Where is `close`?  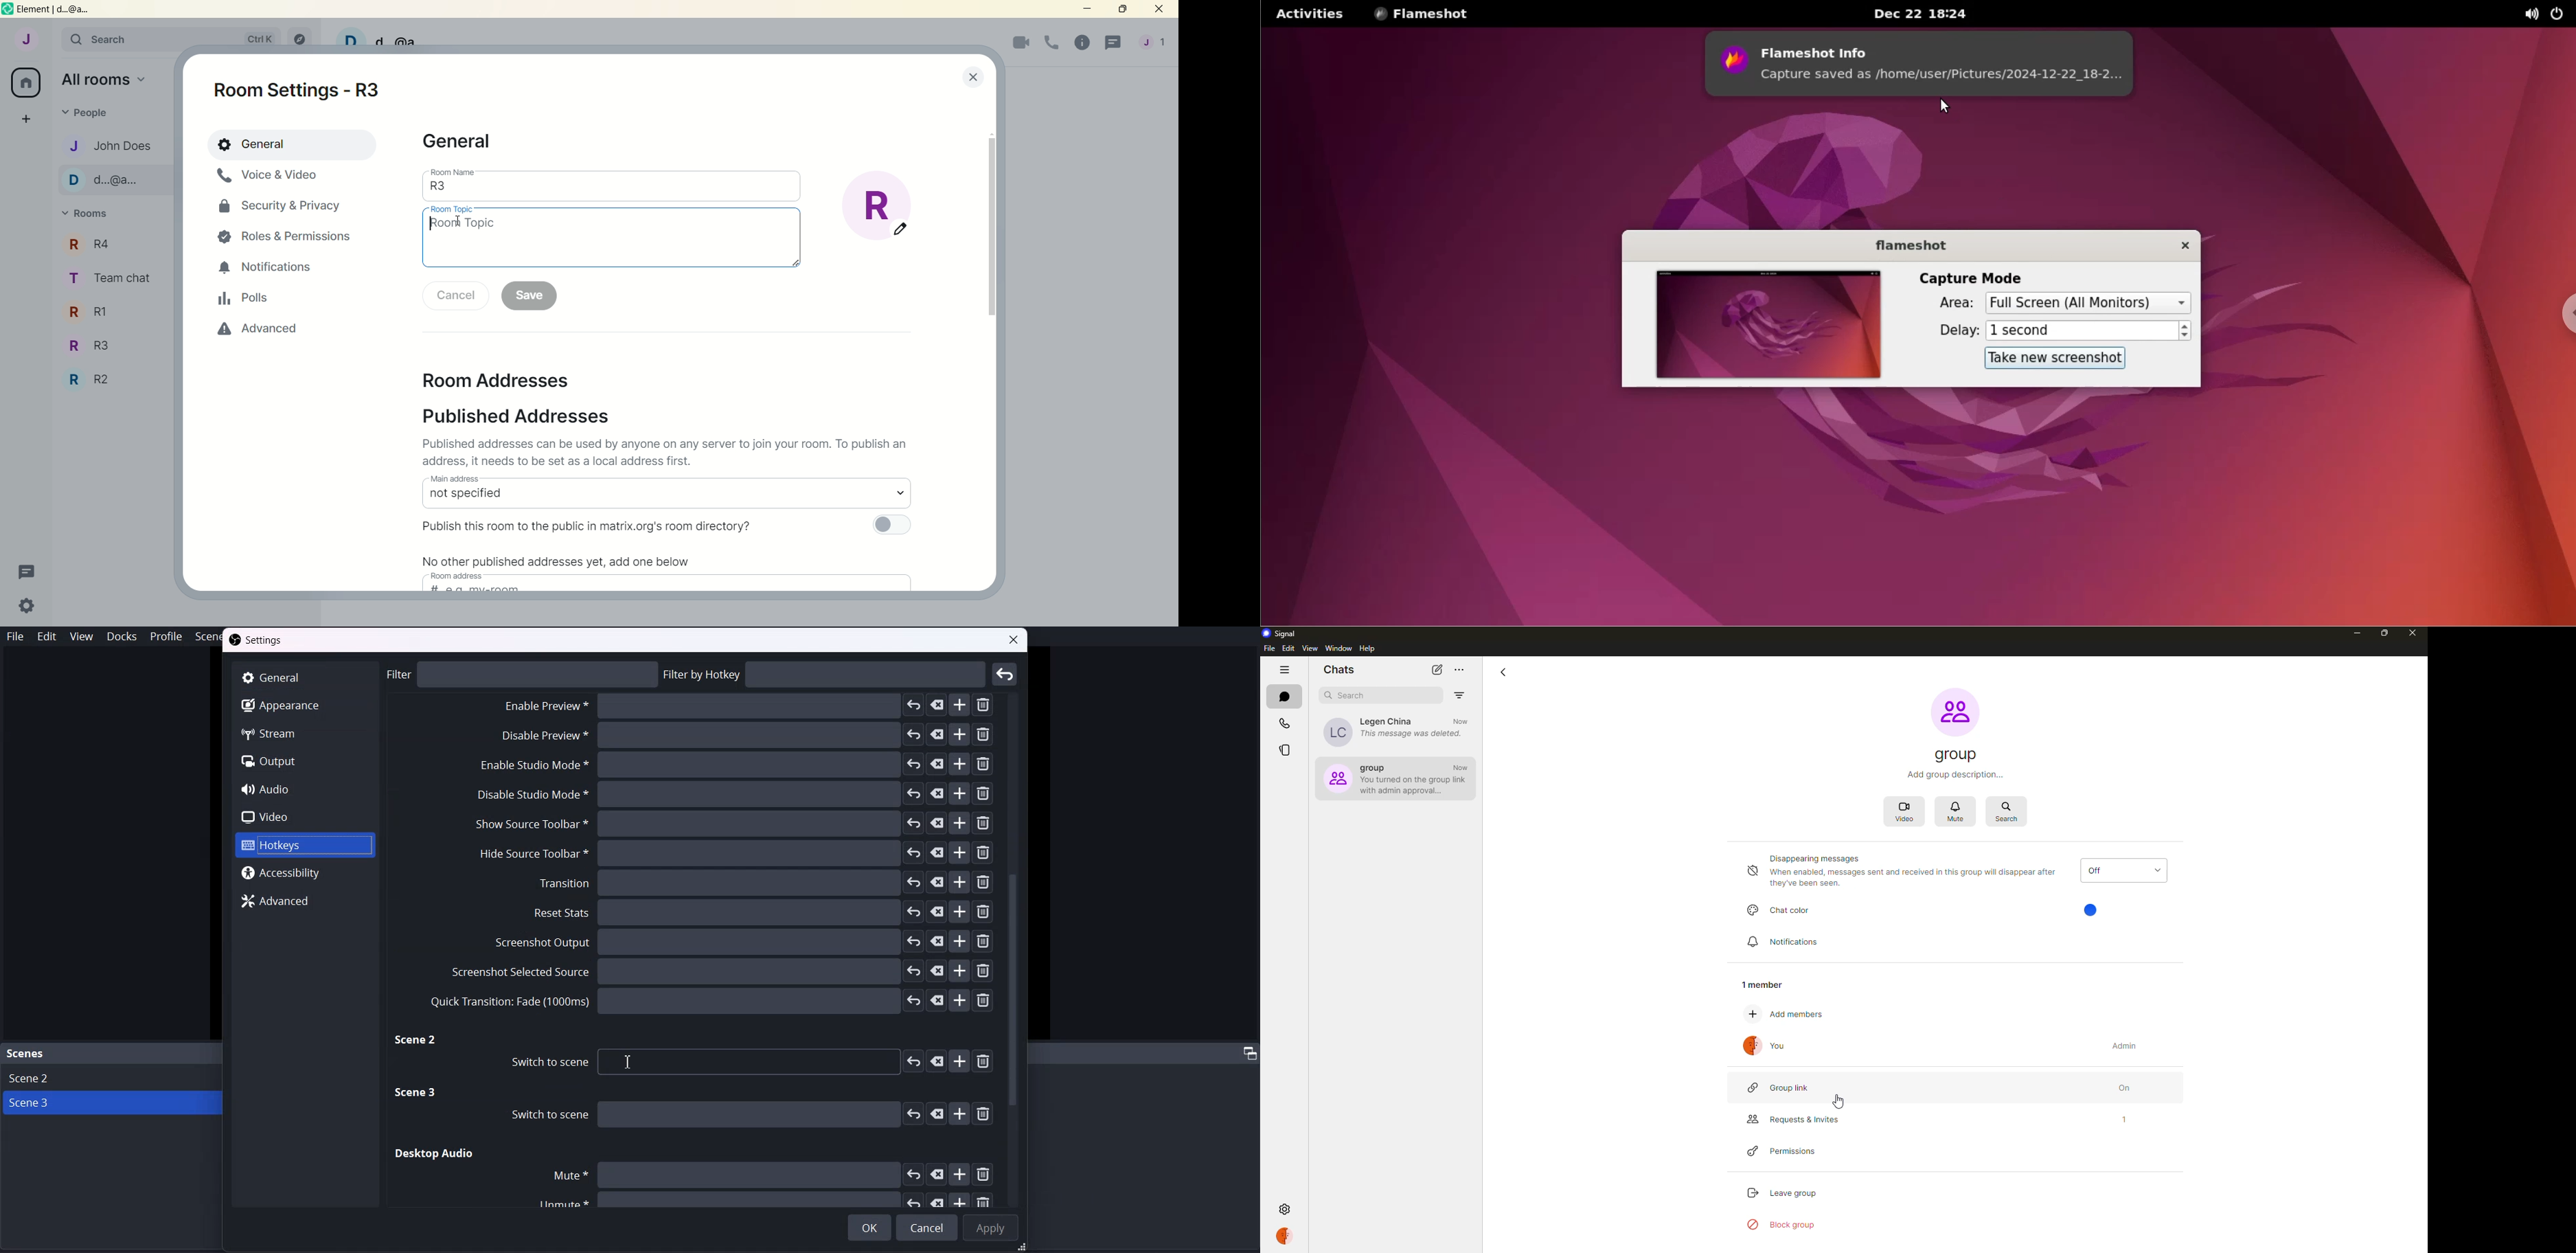 close is located at coordinates (1015, 642).